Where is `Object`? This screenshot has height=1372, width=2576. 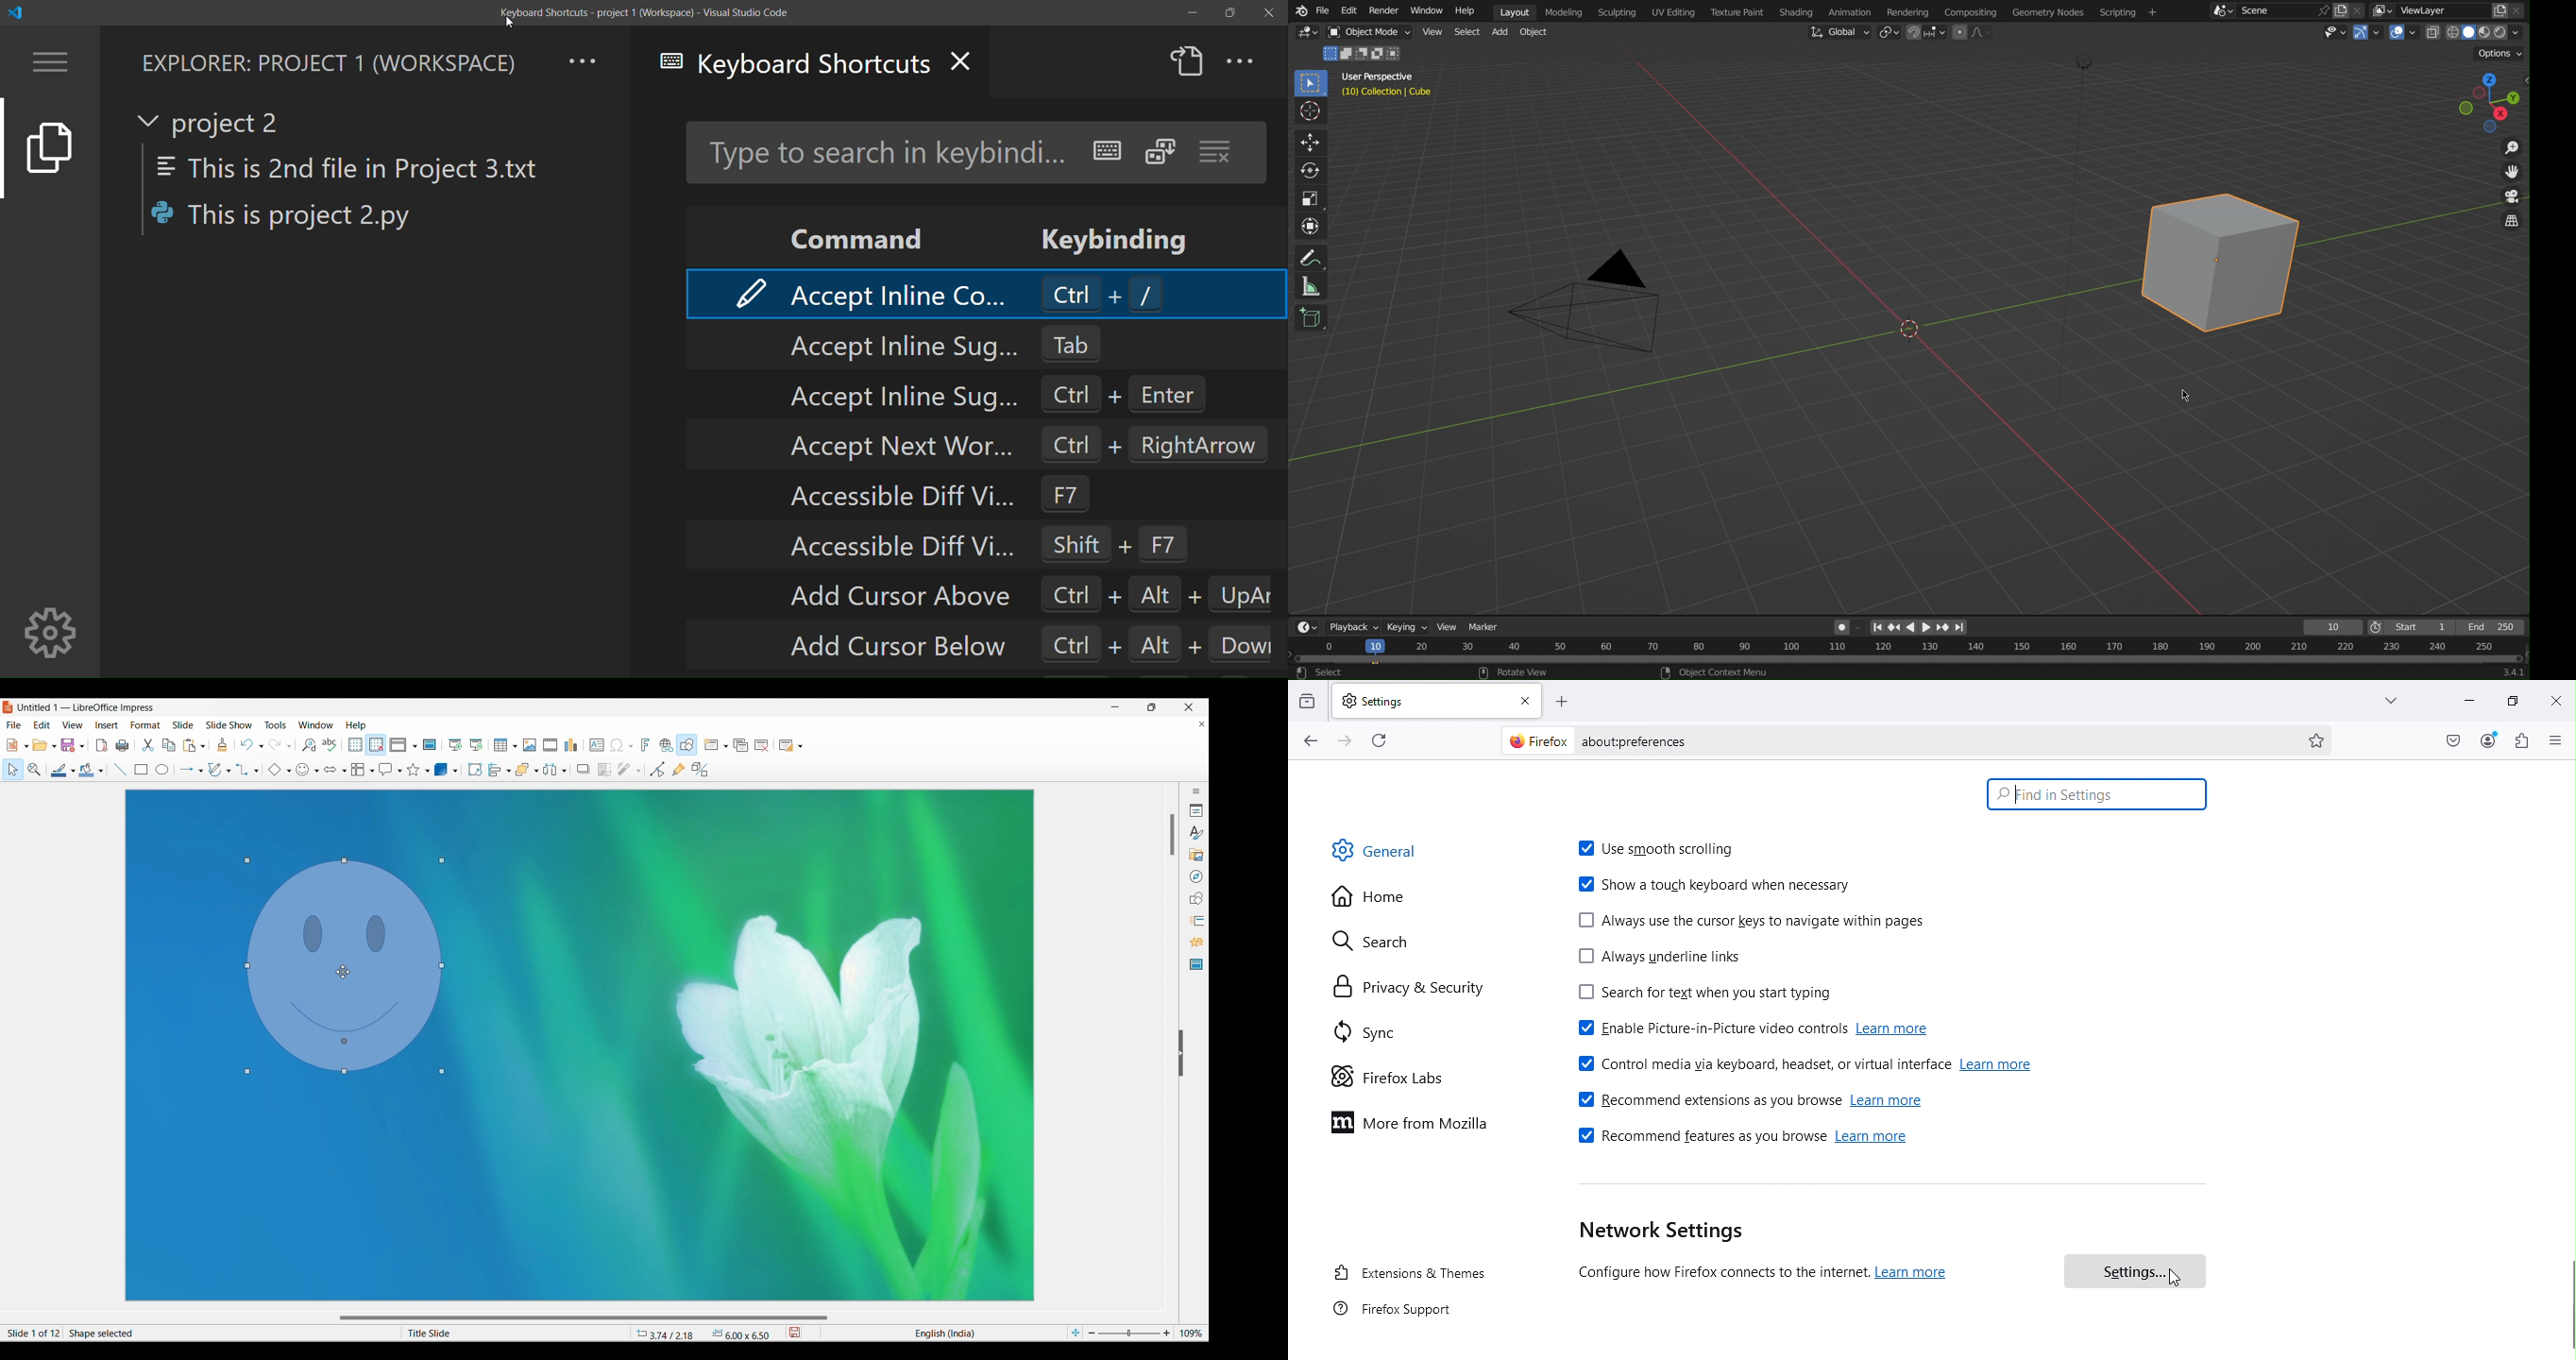
Object is located at coordinates (1373, 32).